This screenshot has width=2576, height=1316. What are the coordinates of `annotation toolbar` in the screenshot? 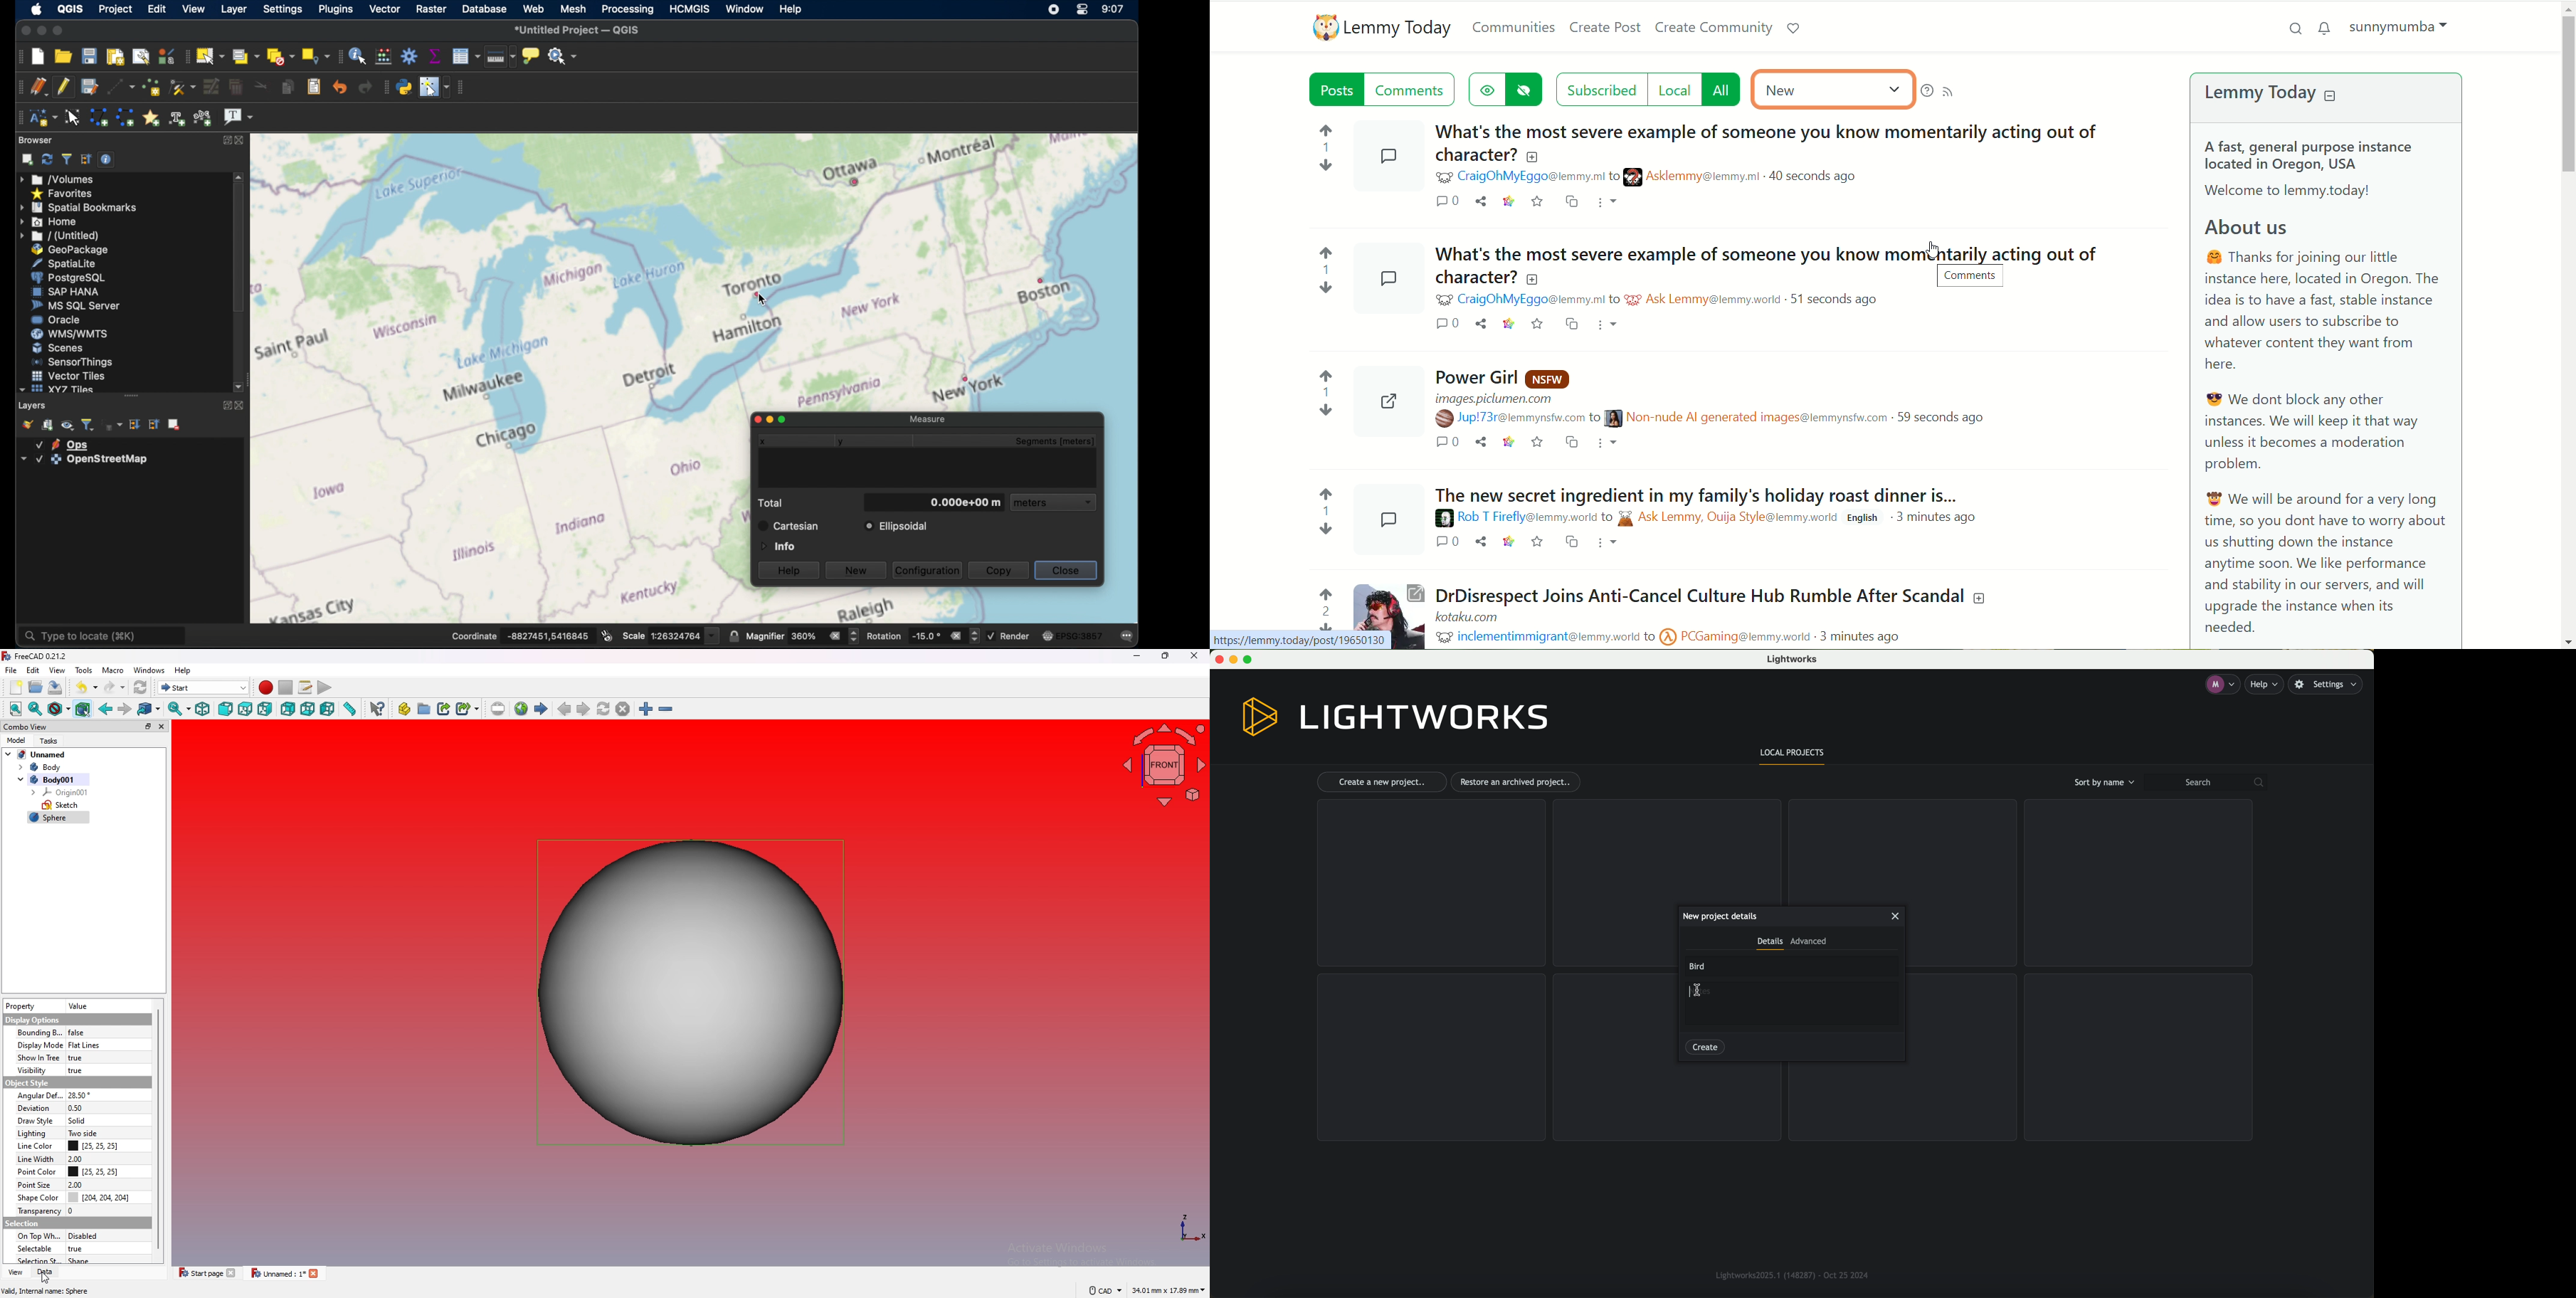 It's located at (20, 118).